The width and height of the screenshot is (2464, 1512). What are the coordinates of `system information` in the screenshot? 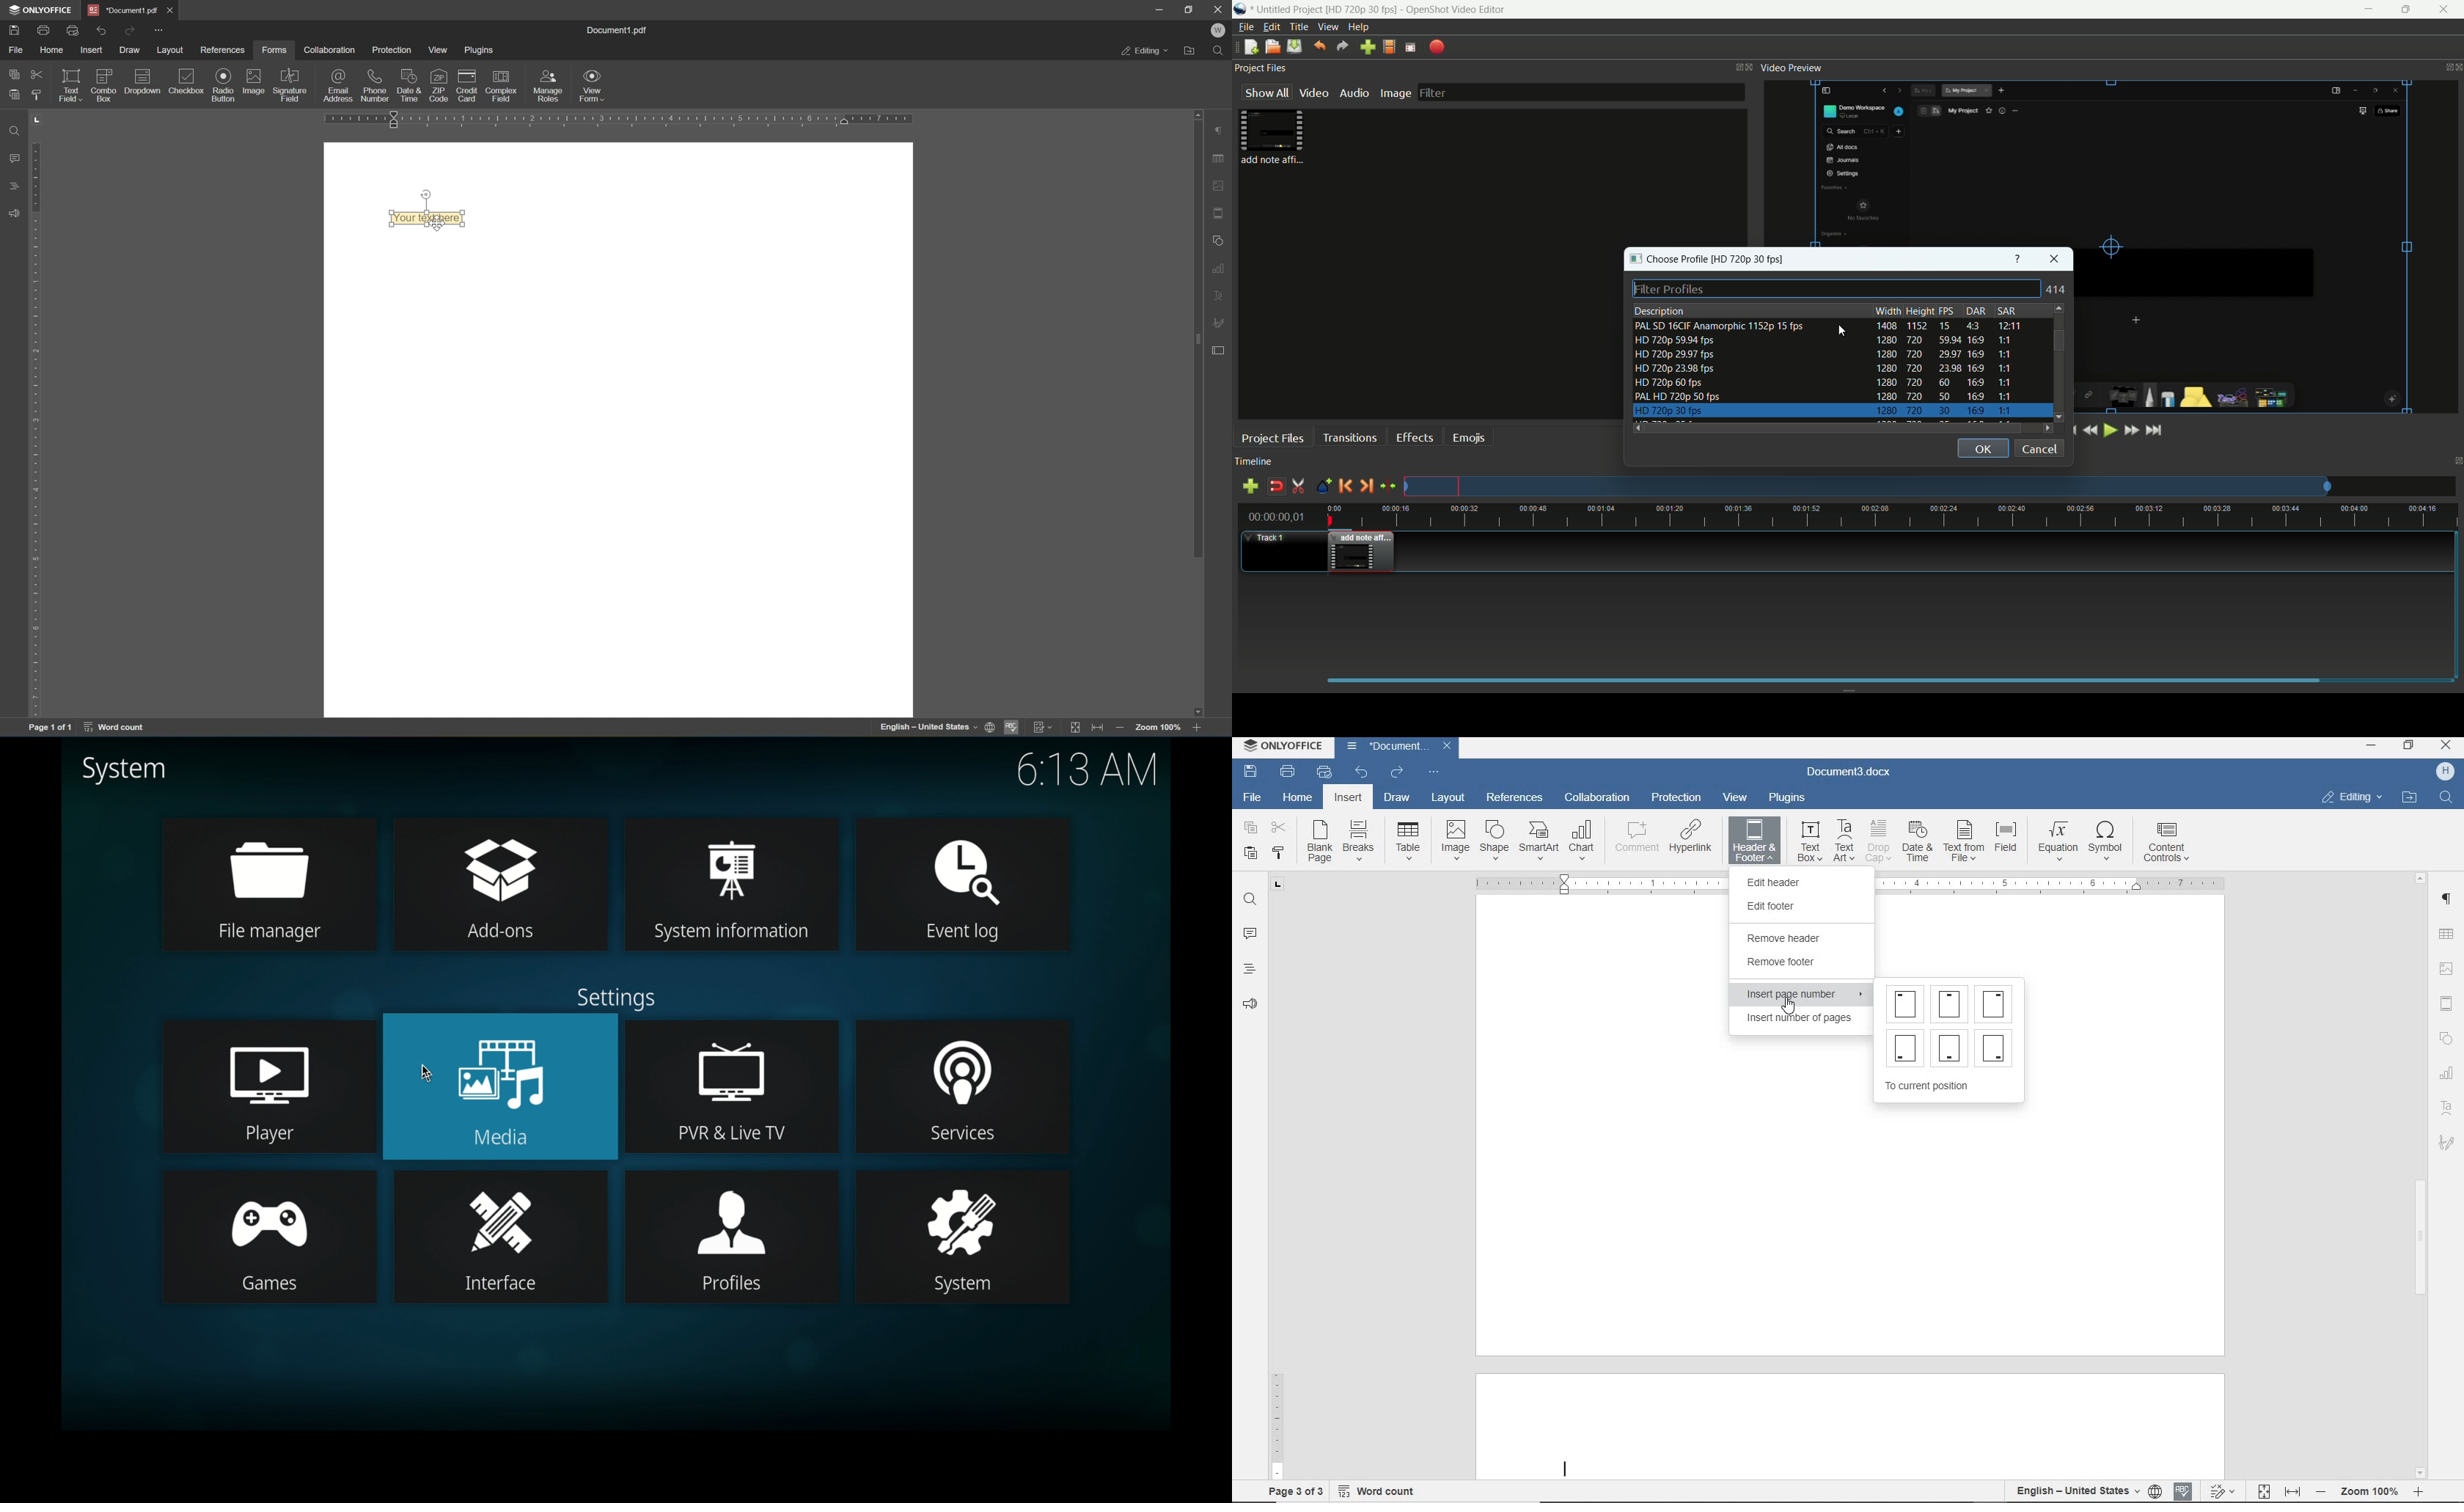 It's located at (732, 885).